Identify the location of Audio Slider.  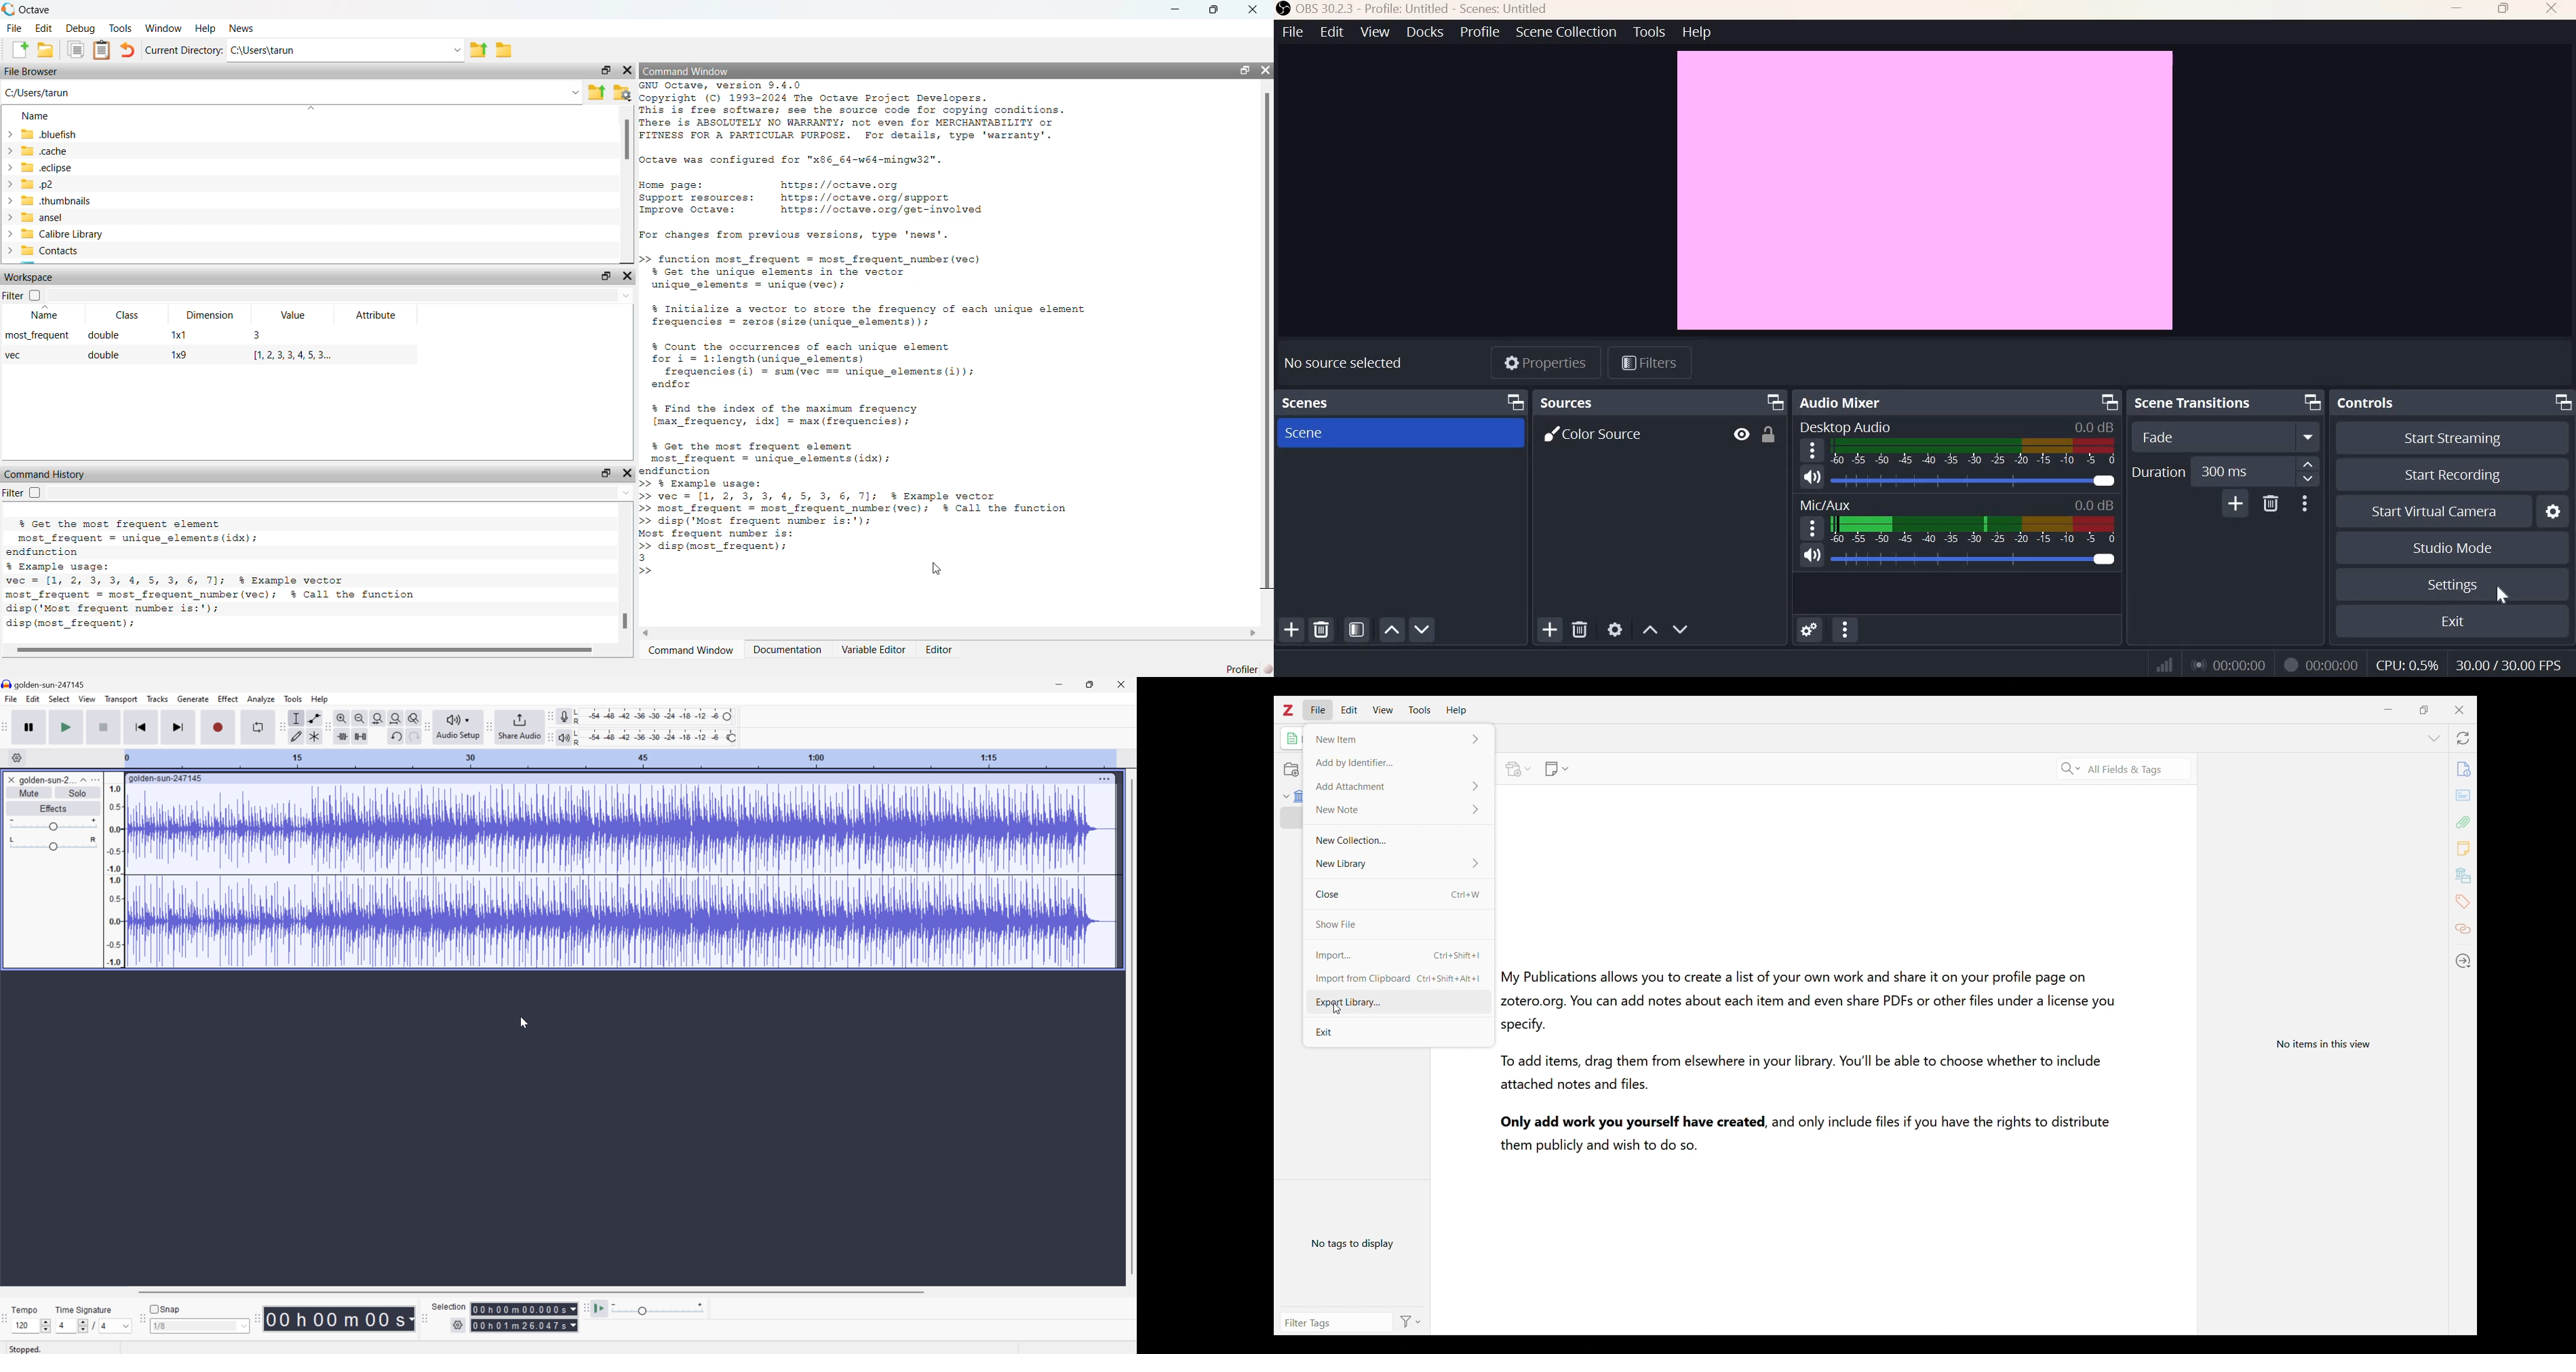
(2103, 481).